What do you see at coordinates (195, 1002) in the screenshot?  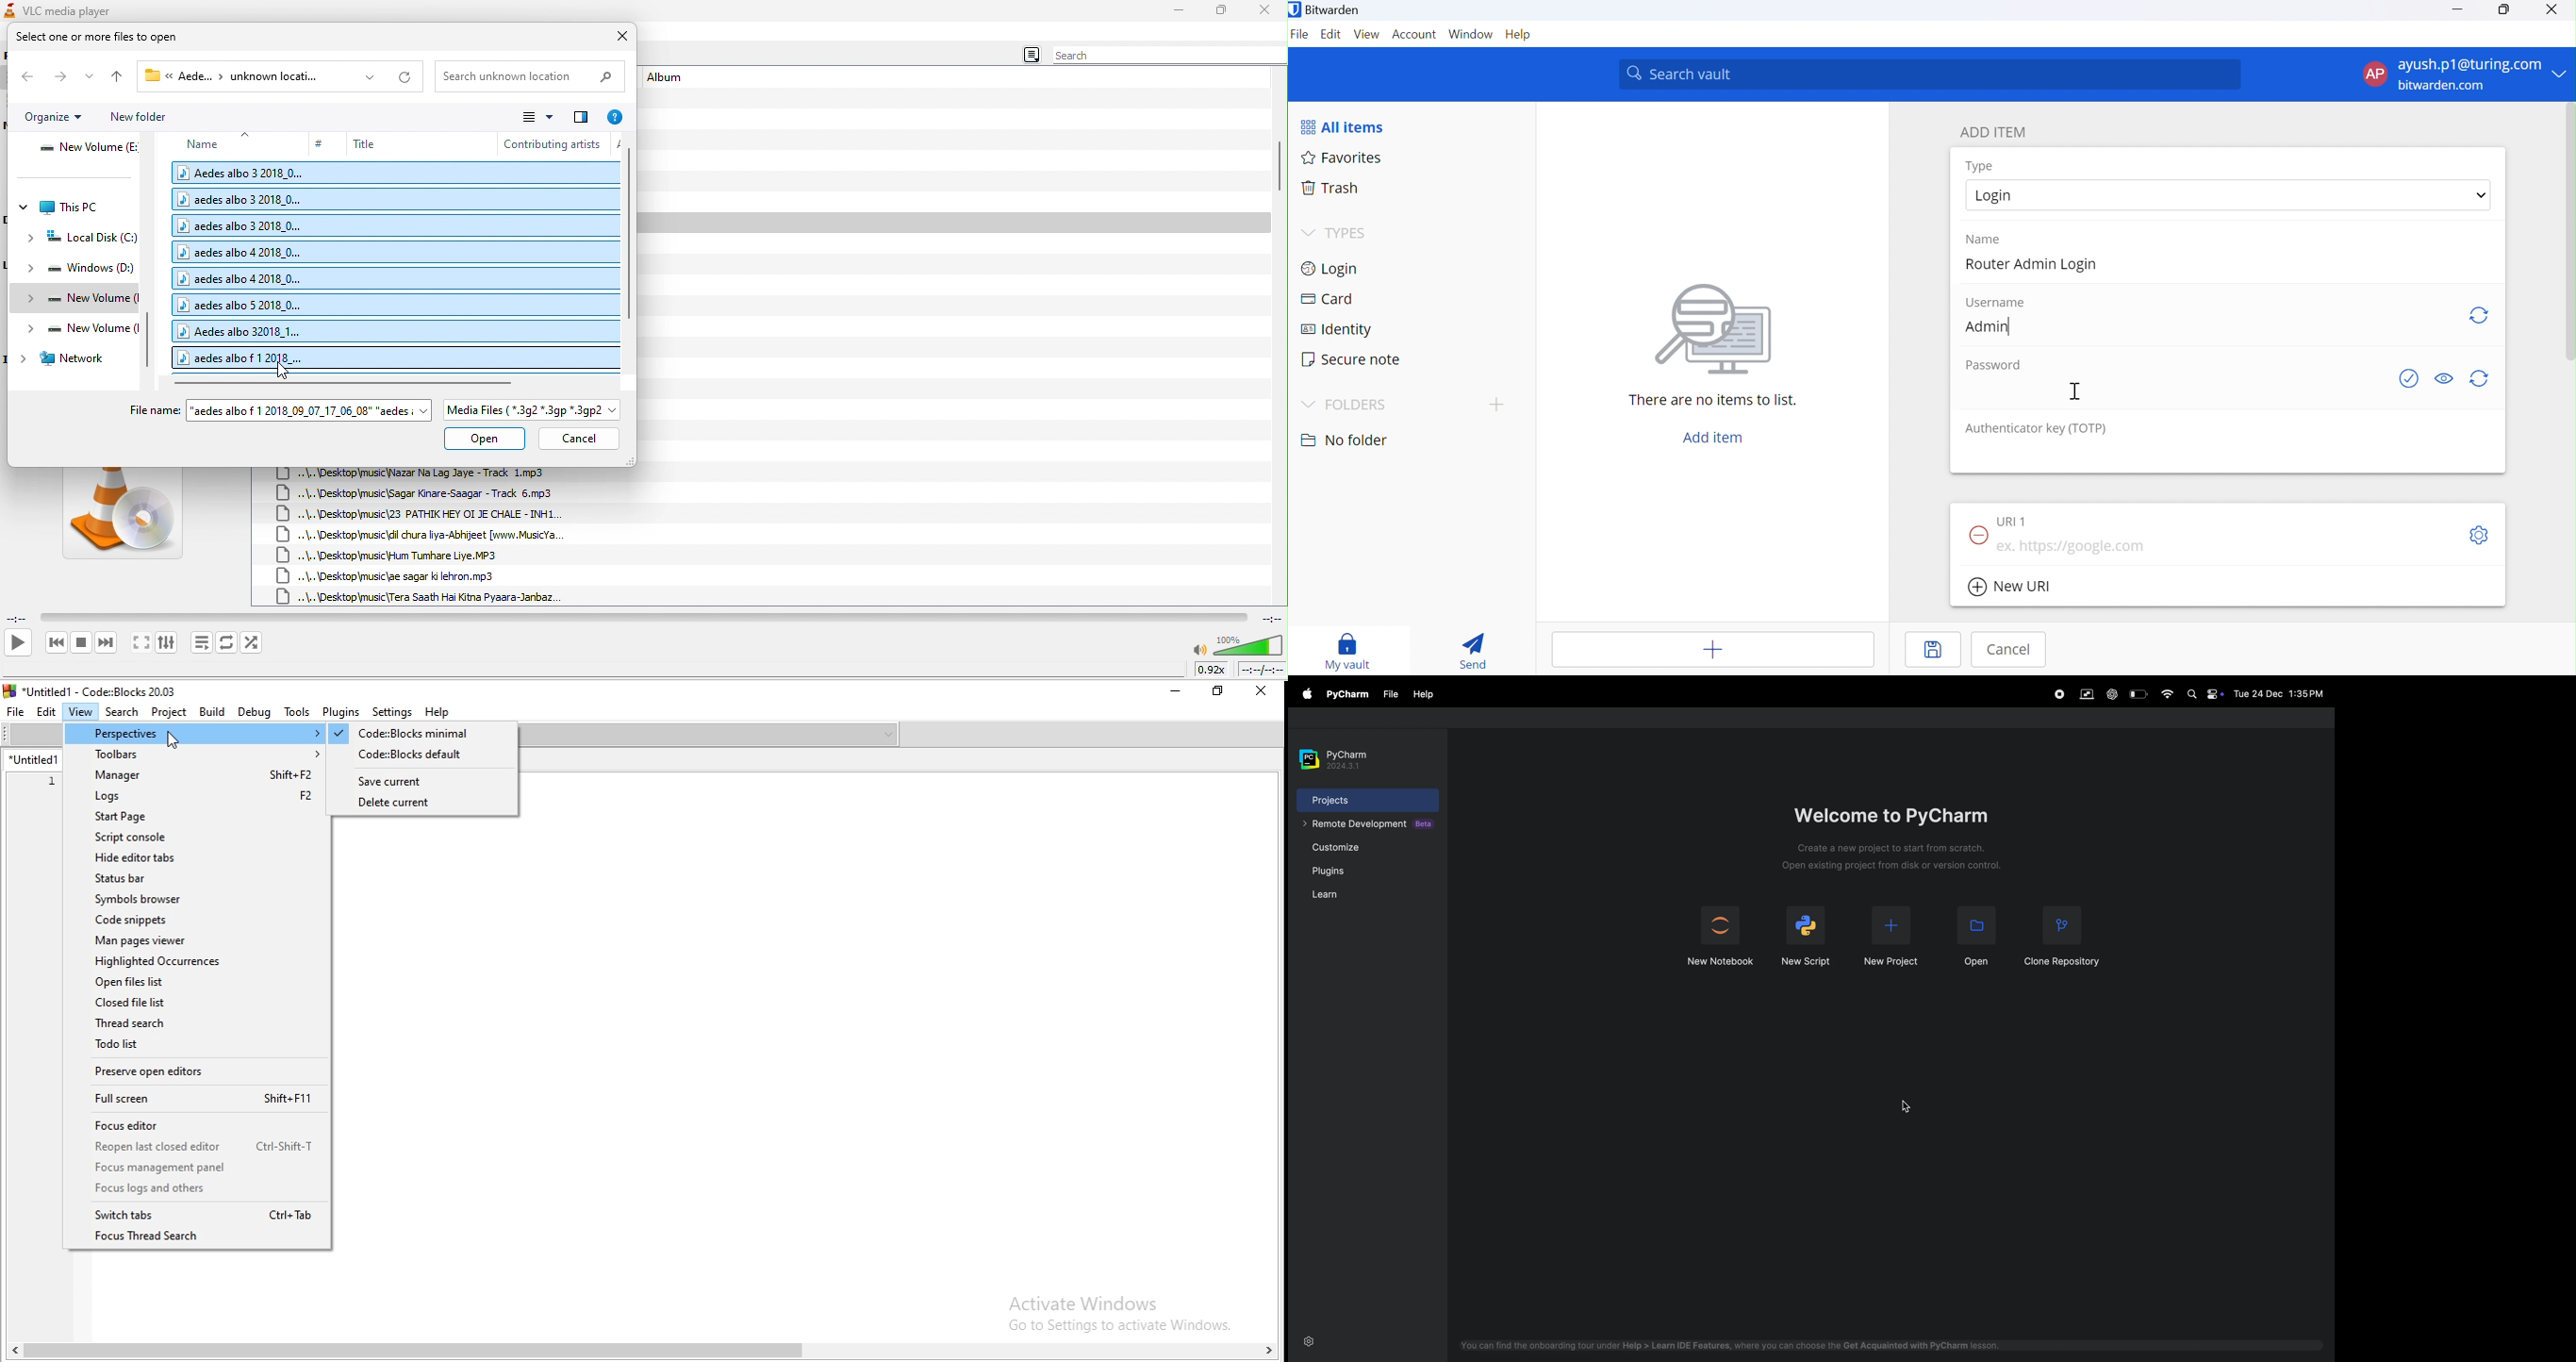 I see `Closed file list` at bounding box center [195, 1002].